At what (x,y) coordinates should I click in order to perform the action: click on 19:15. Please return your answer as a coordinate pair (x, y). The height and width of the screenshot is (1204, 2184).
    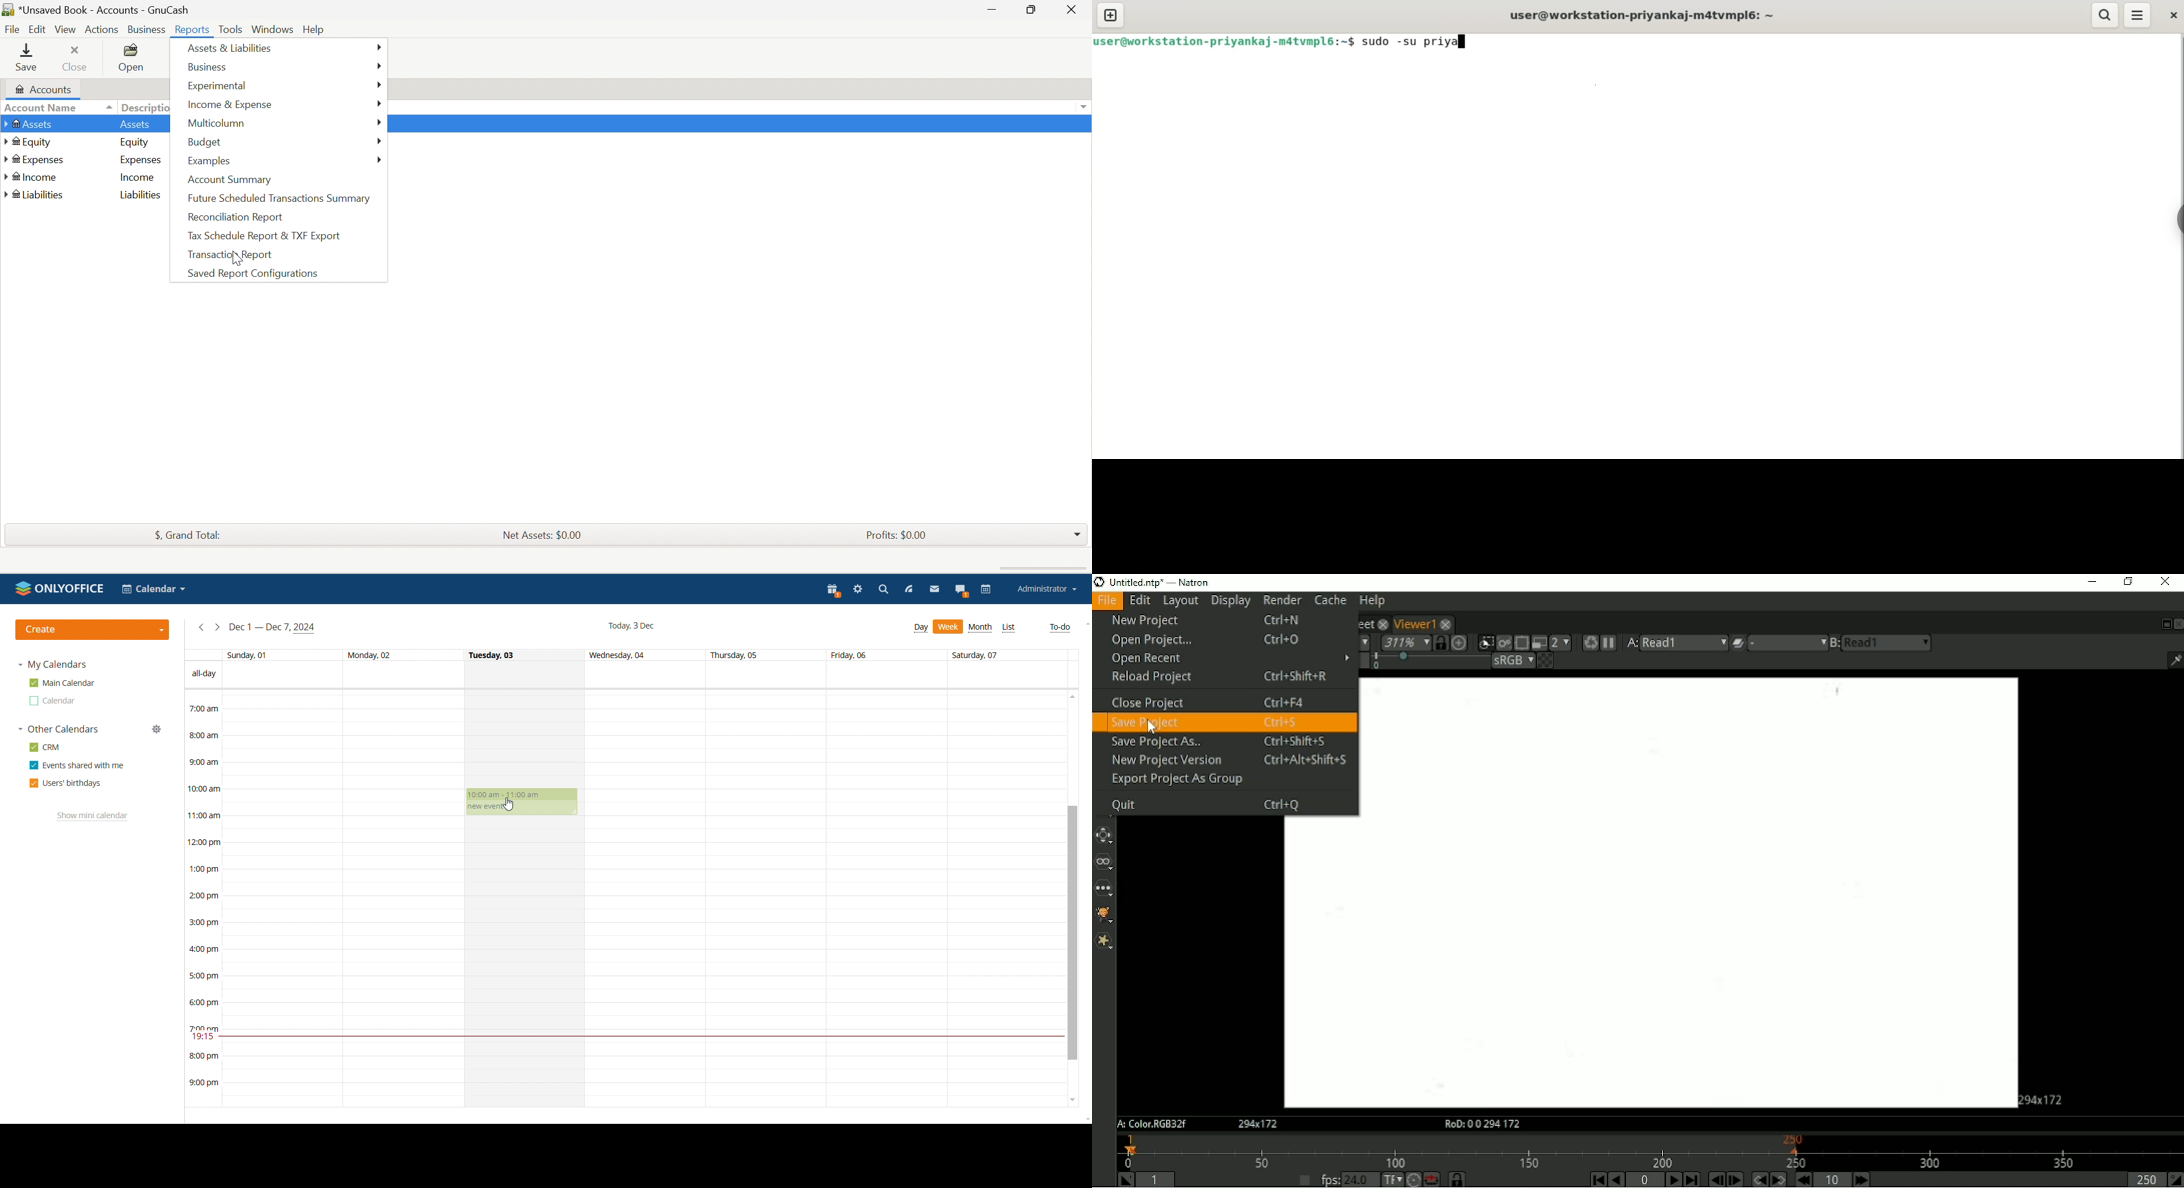
    Looking at the image, I should click on (204, 1038).